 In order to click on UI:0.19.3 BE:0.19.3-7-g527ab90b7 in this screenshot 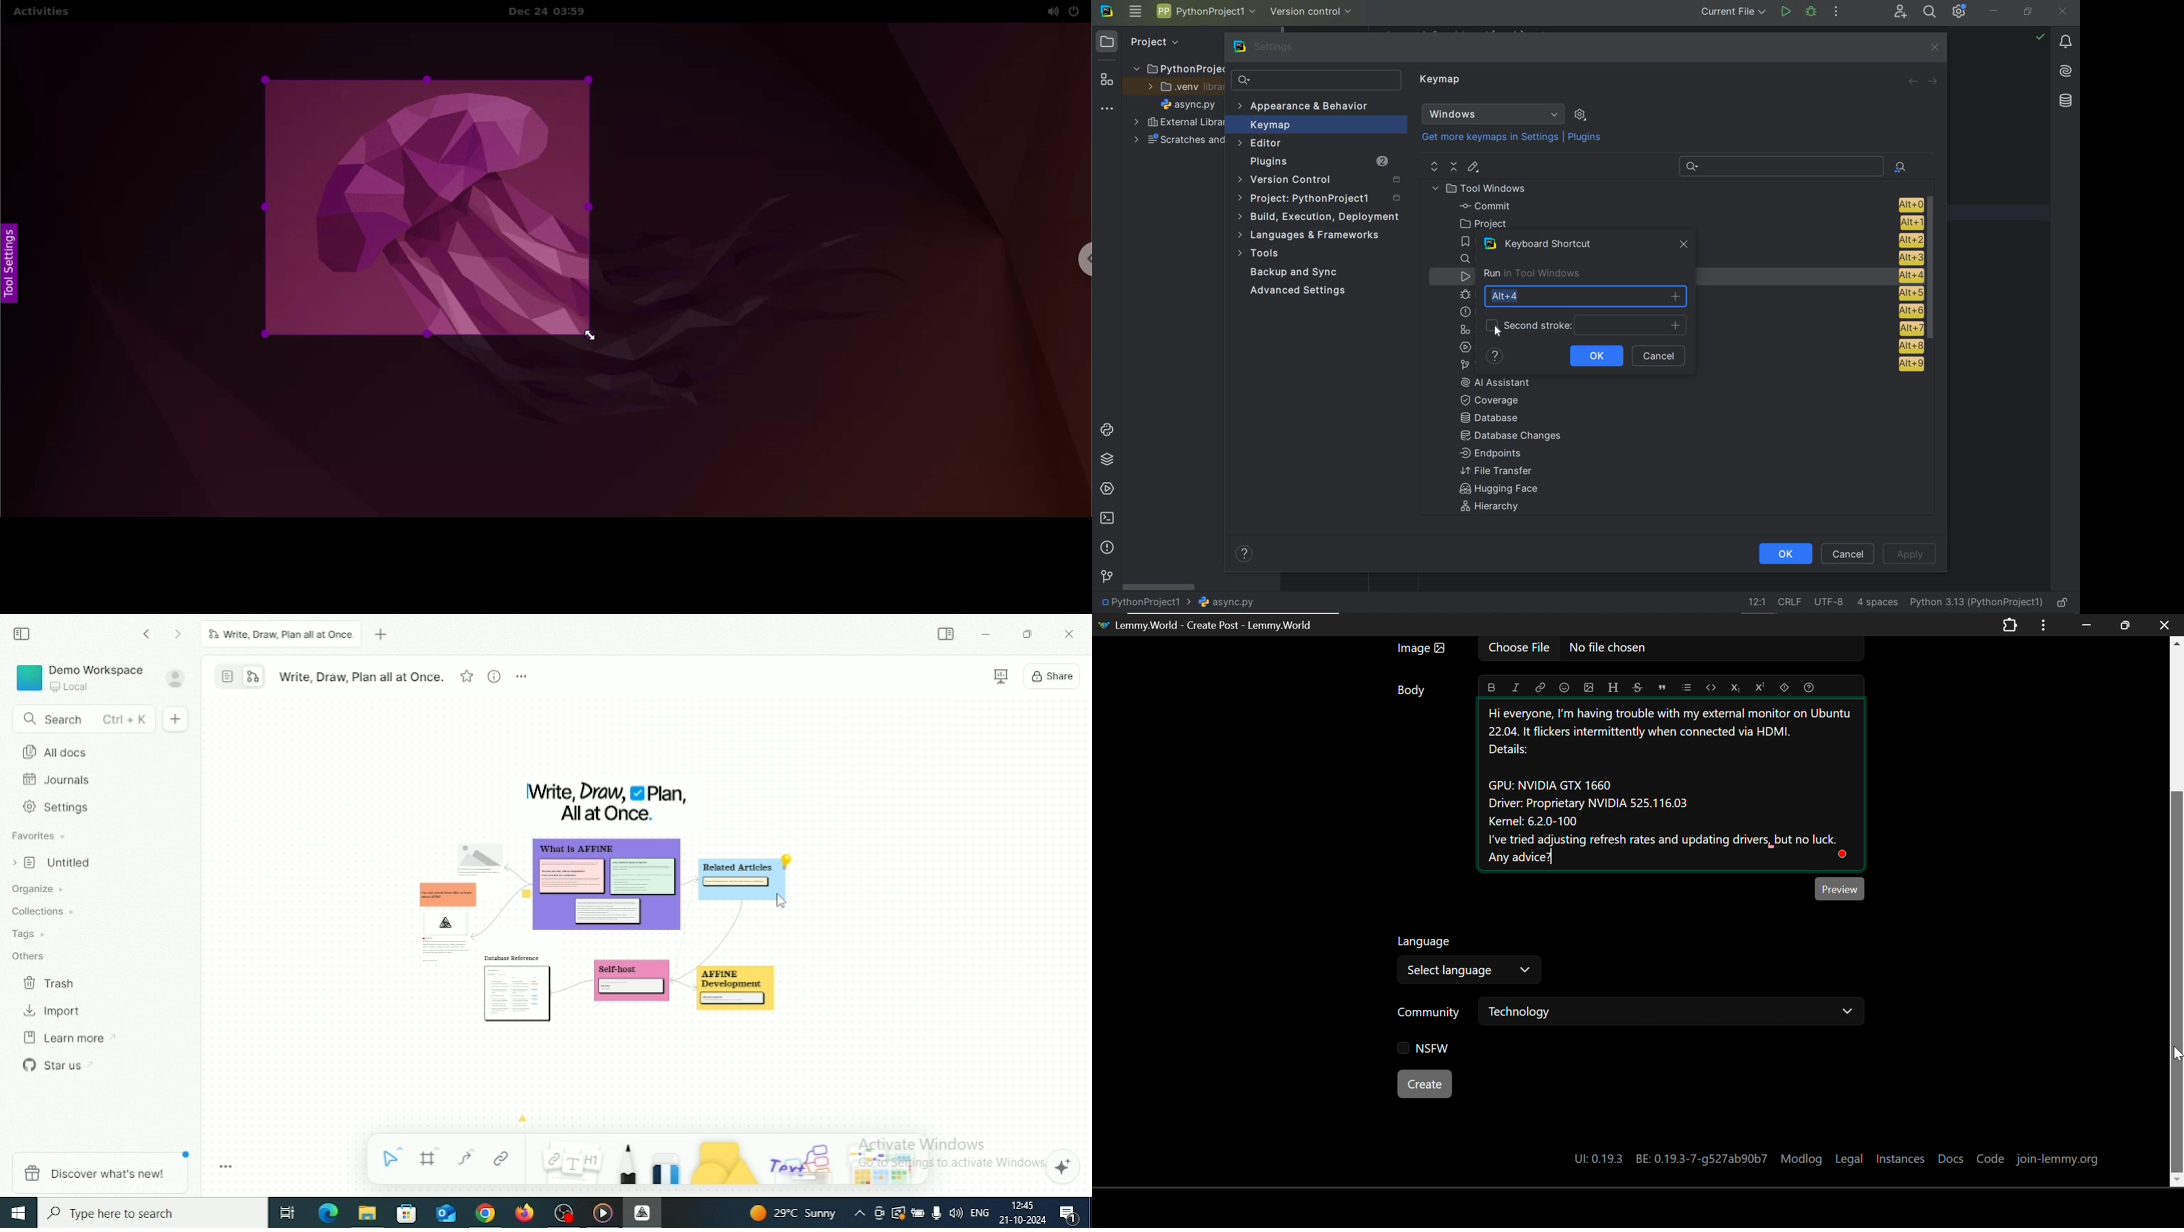, I will do `click(1668, 1159)`.